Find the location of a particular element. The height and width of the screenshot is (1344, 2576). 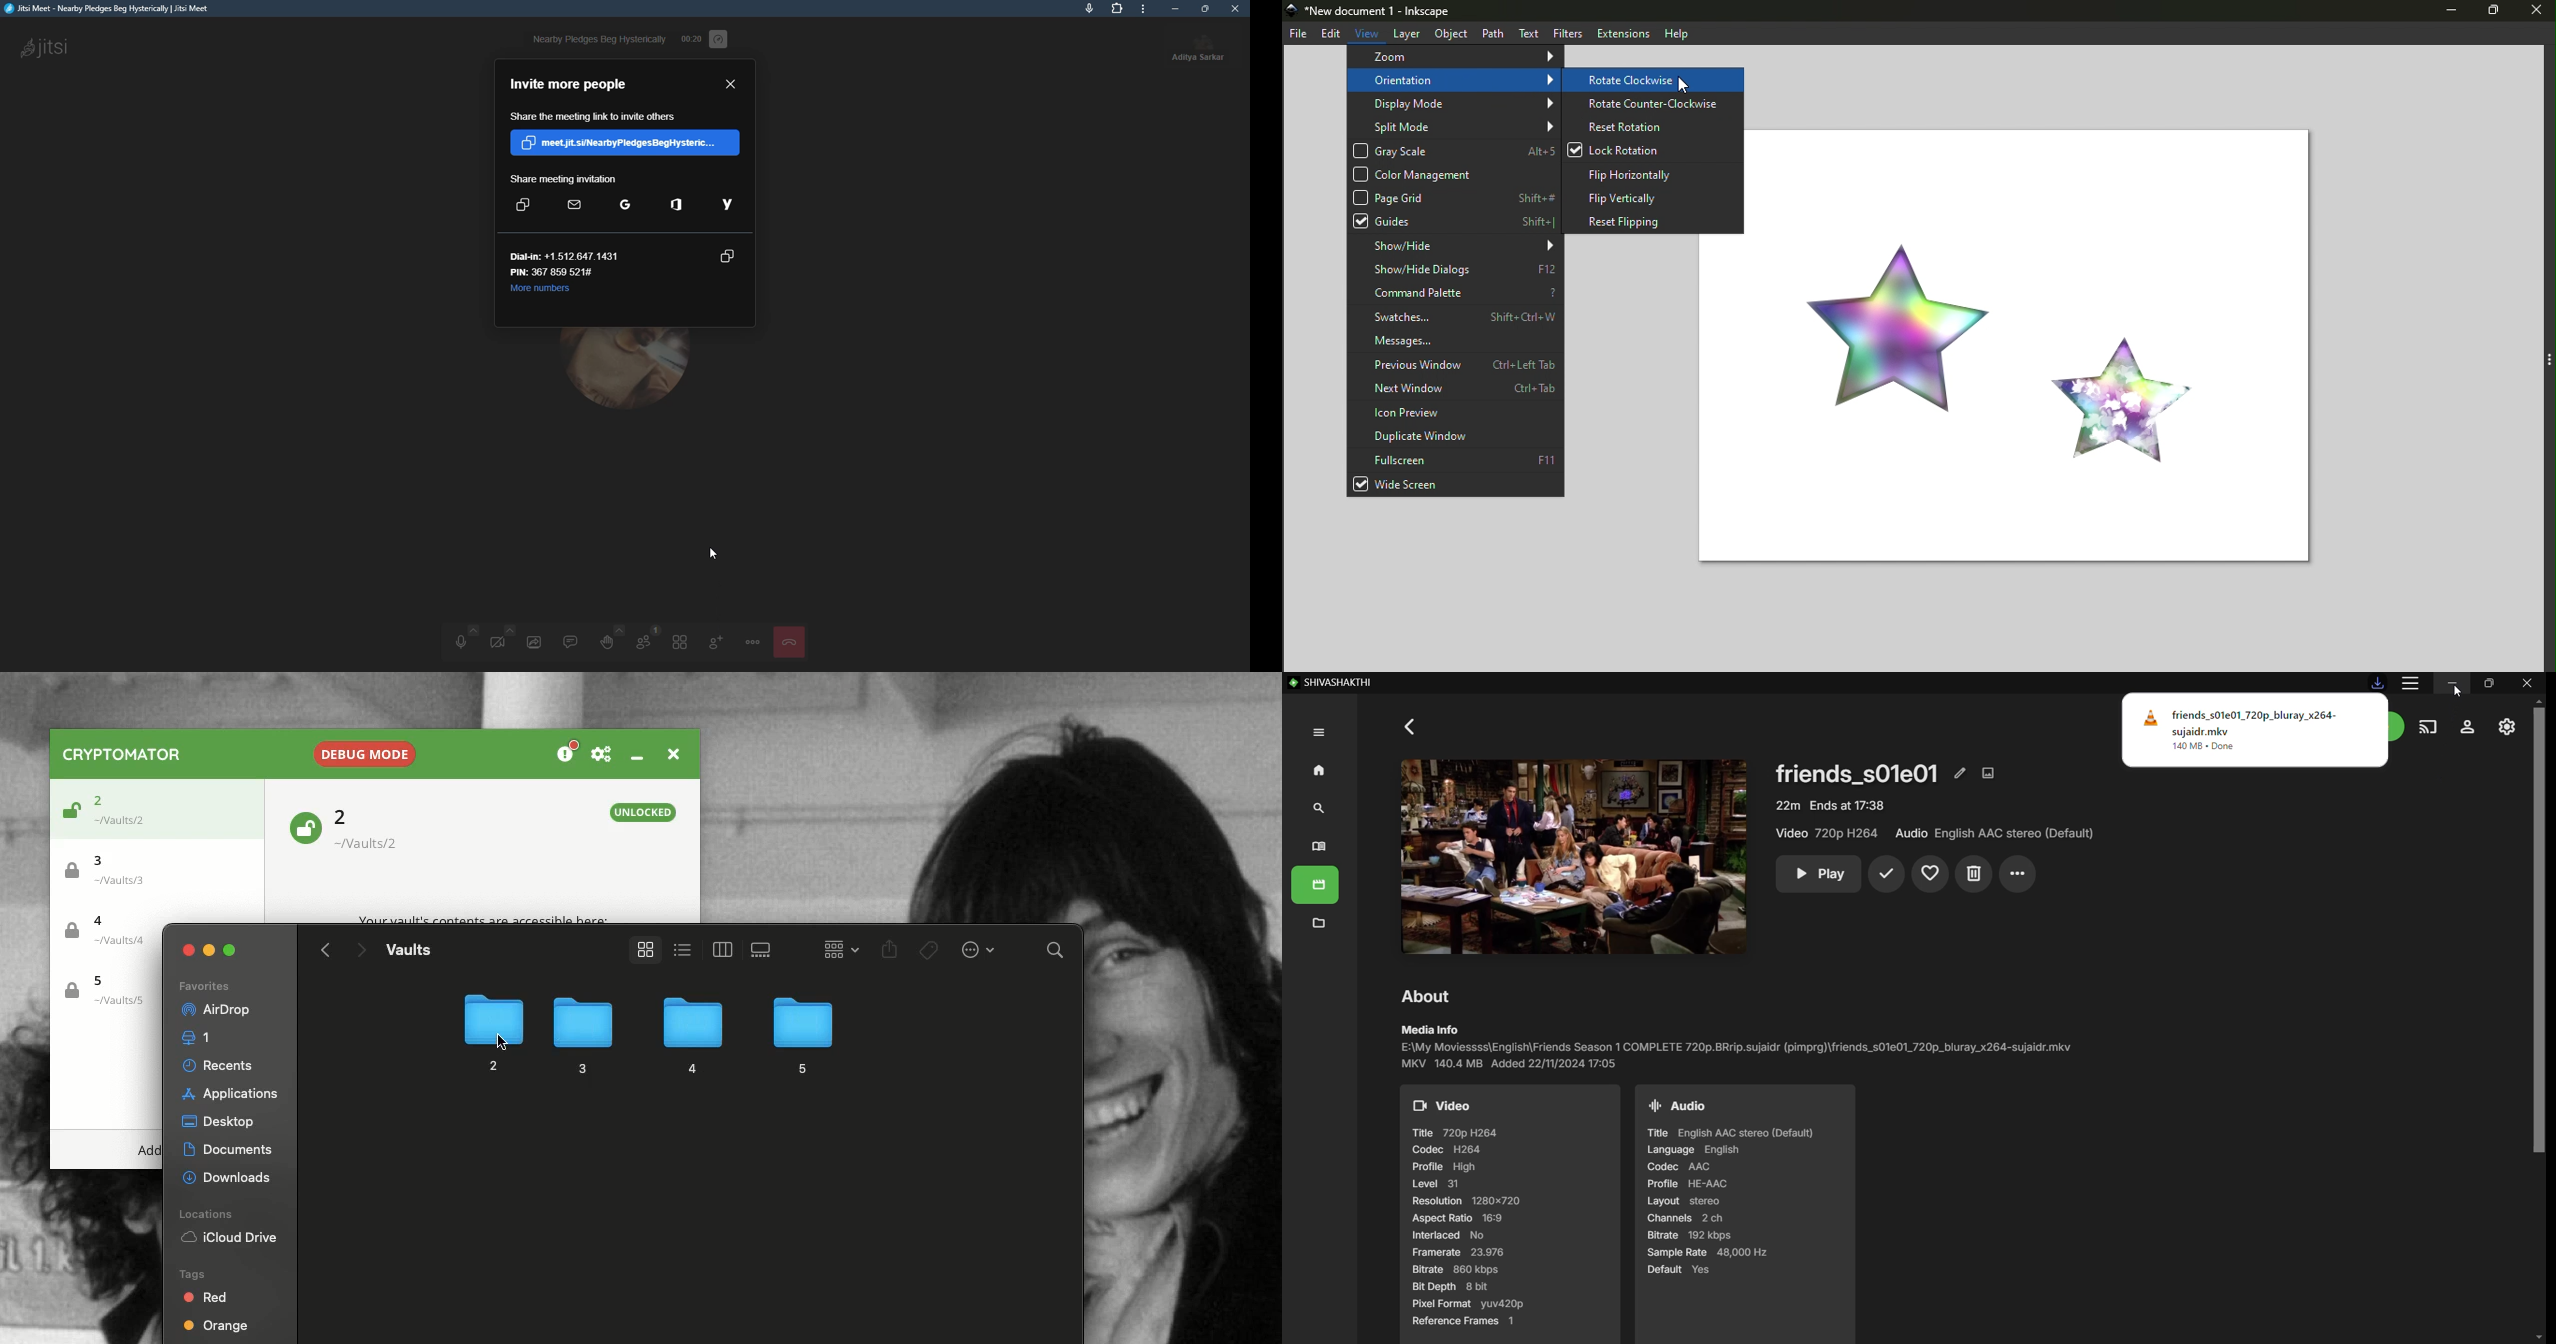

participants is located at coordinates (645, 642).